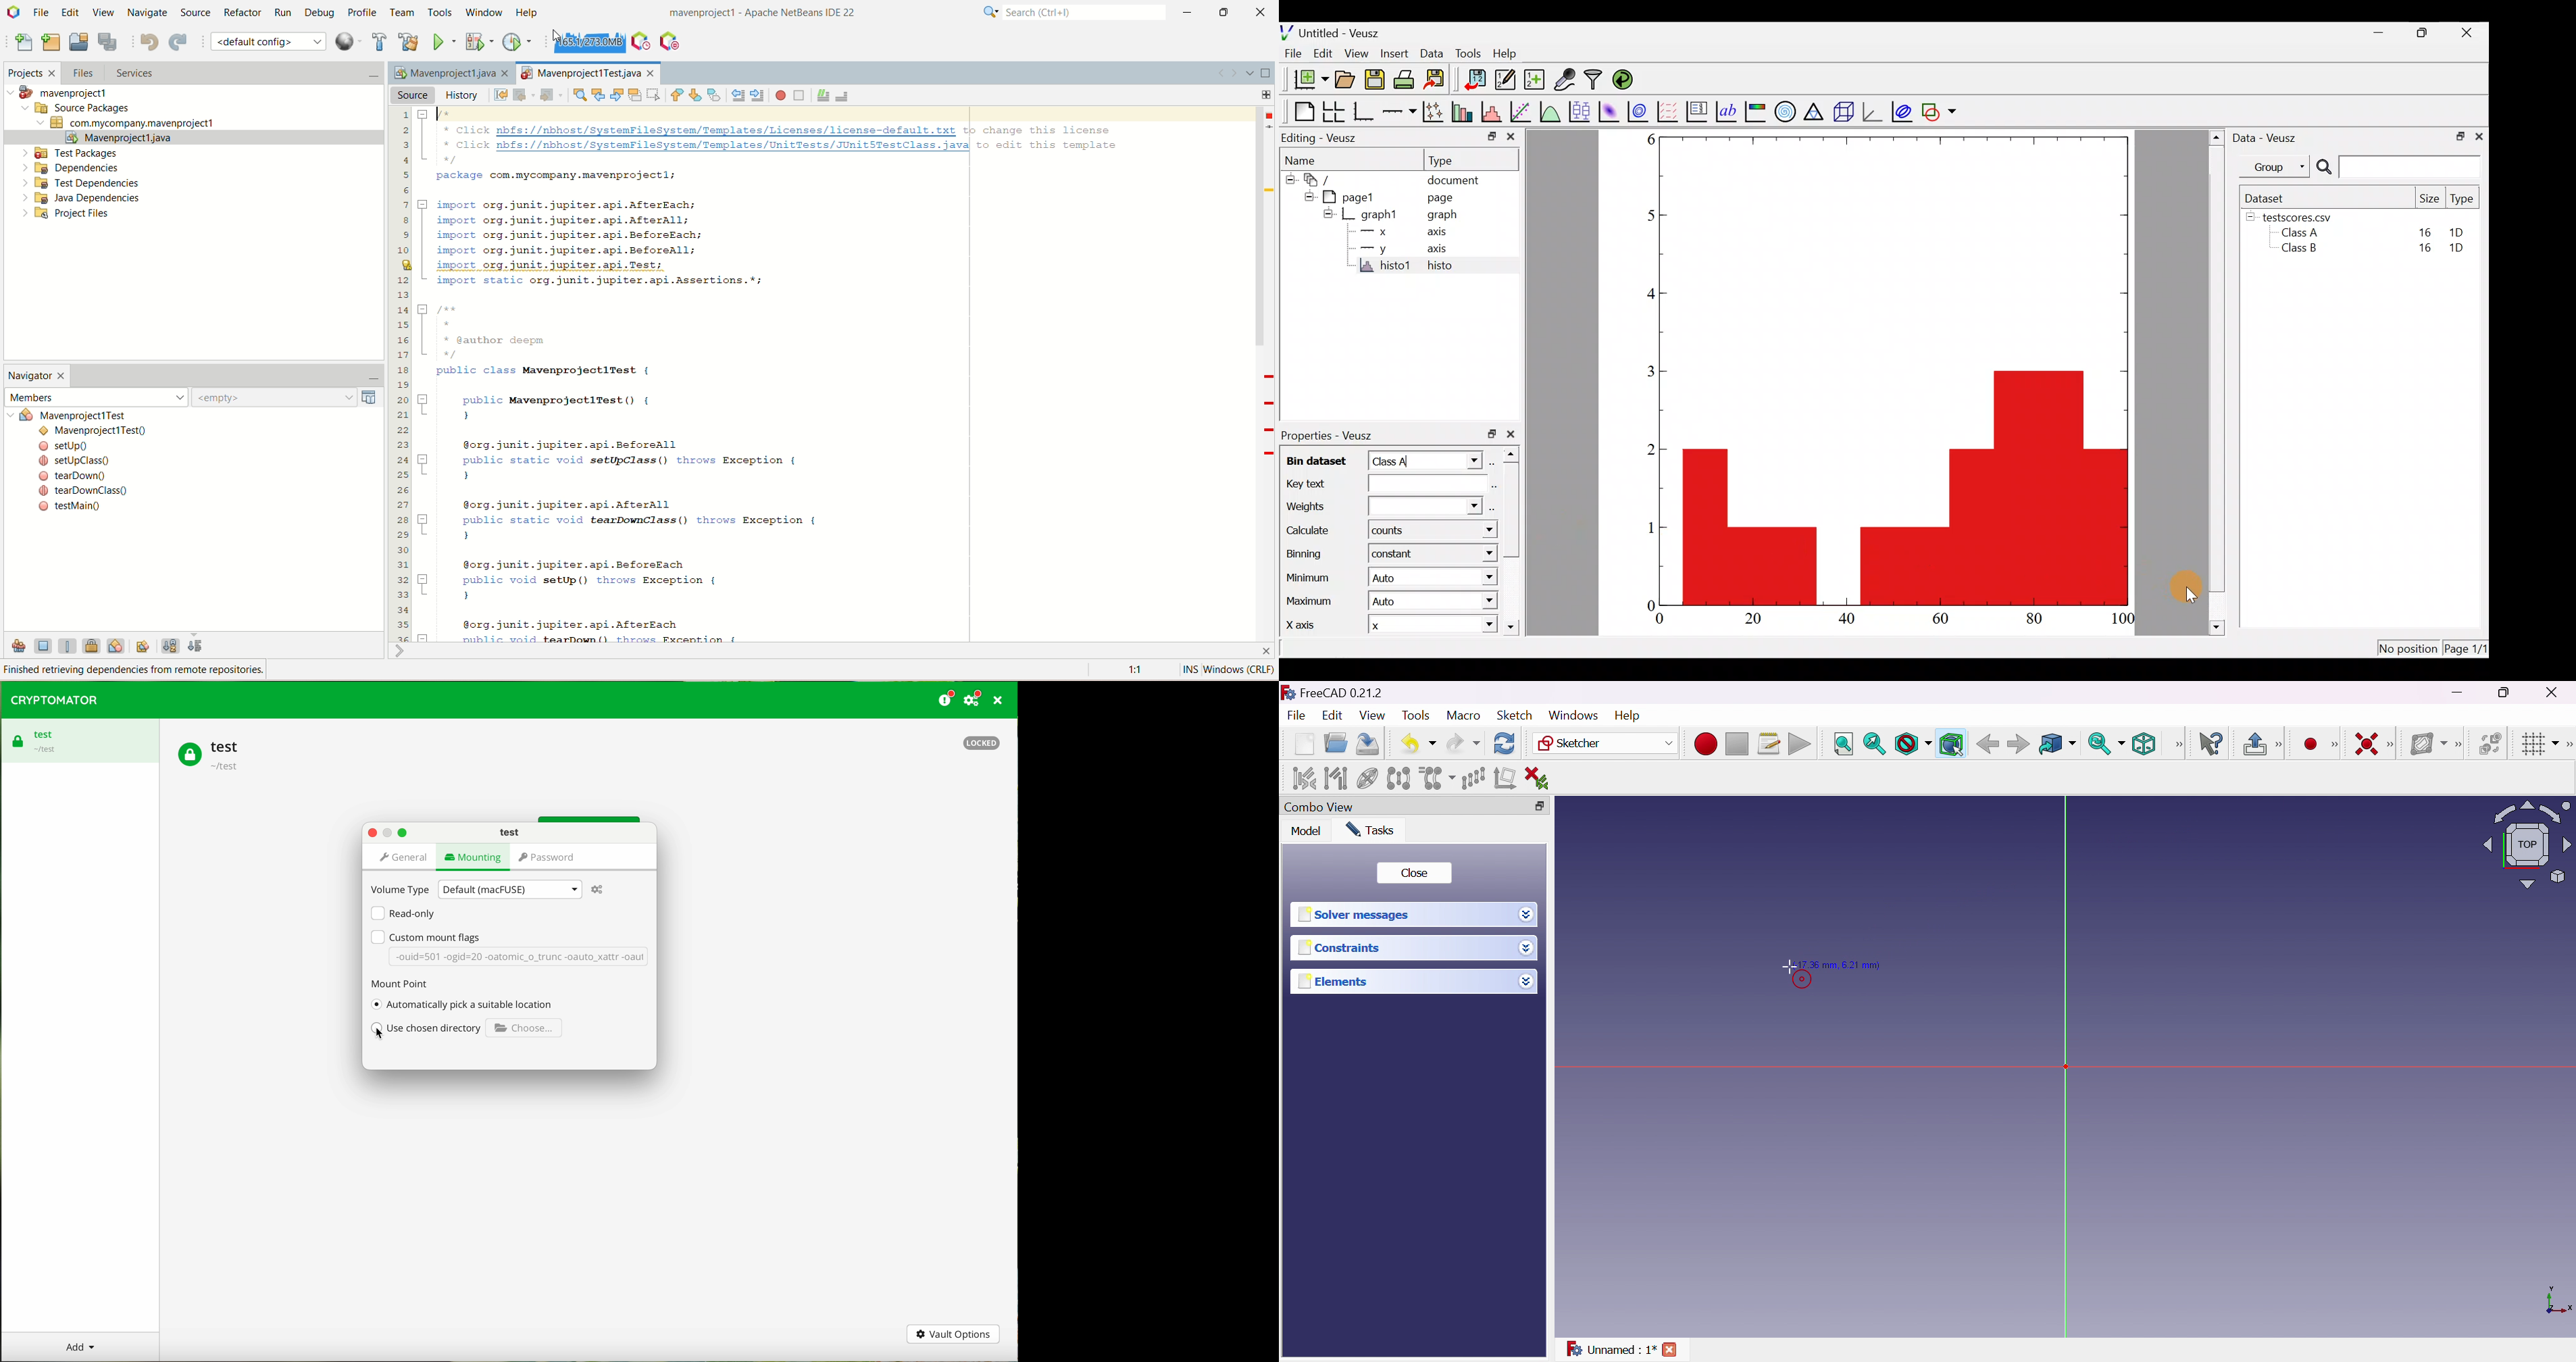 This screenshot has height=1372, width=2576. Describe the element at coordinates (1873, 112) in the screenshot. I see `3d graph` at that location.